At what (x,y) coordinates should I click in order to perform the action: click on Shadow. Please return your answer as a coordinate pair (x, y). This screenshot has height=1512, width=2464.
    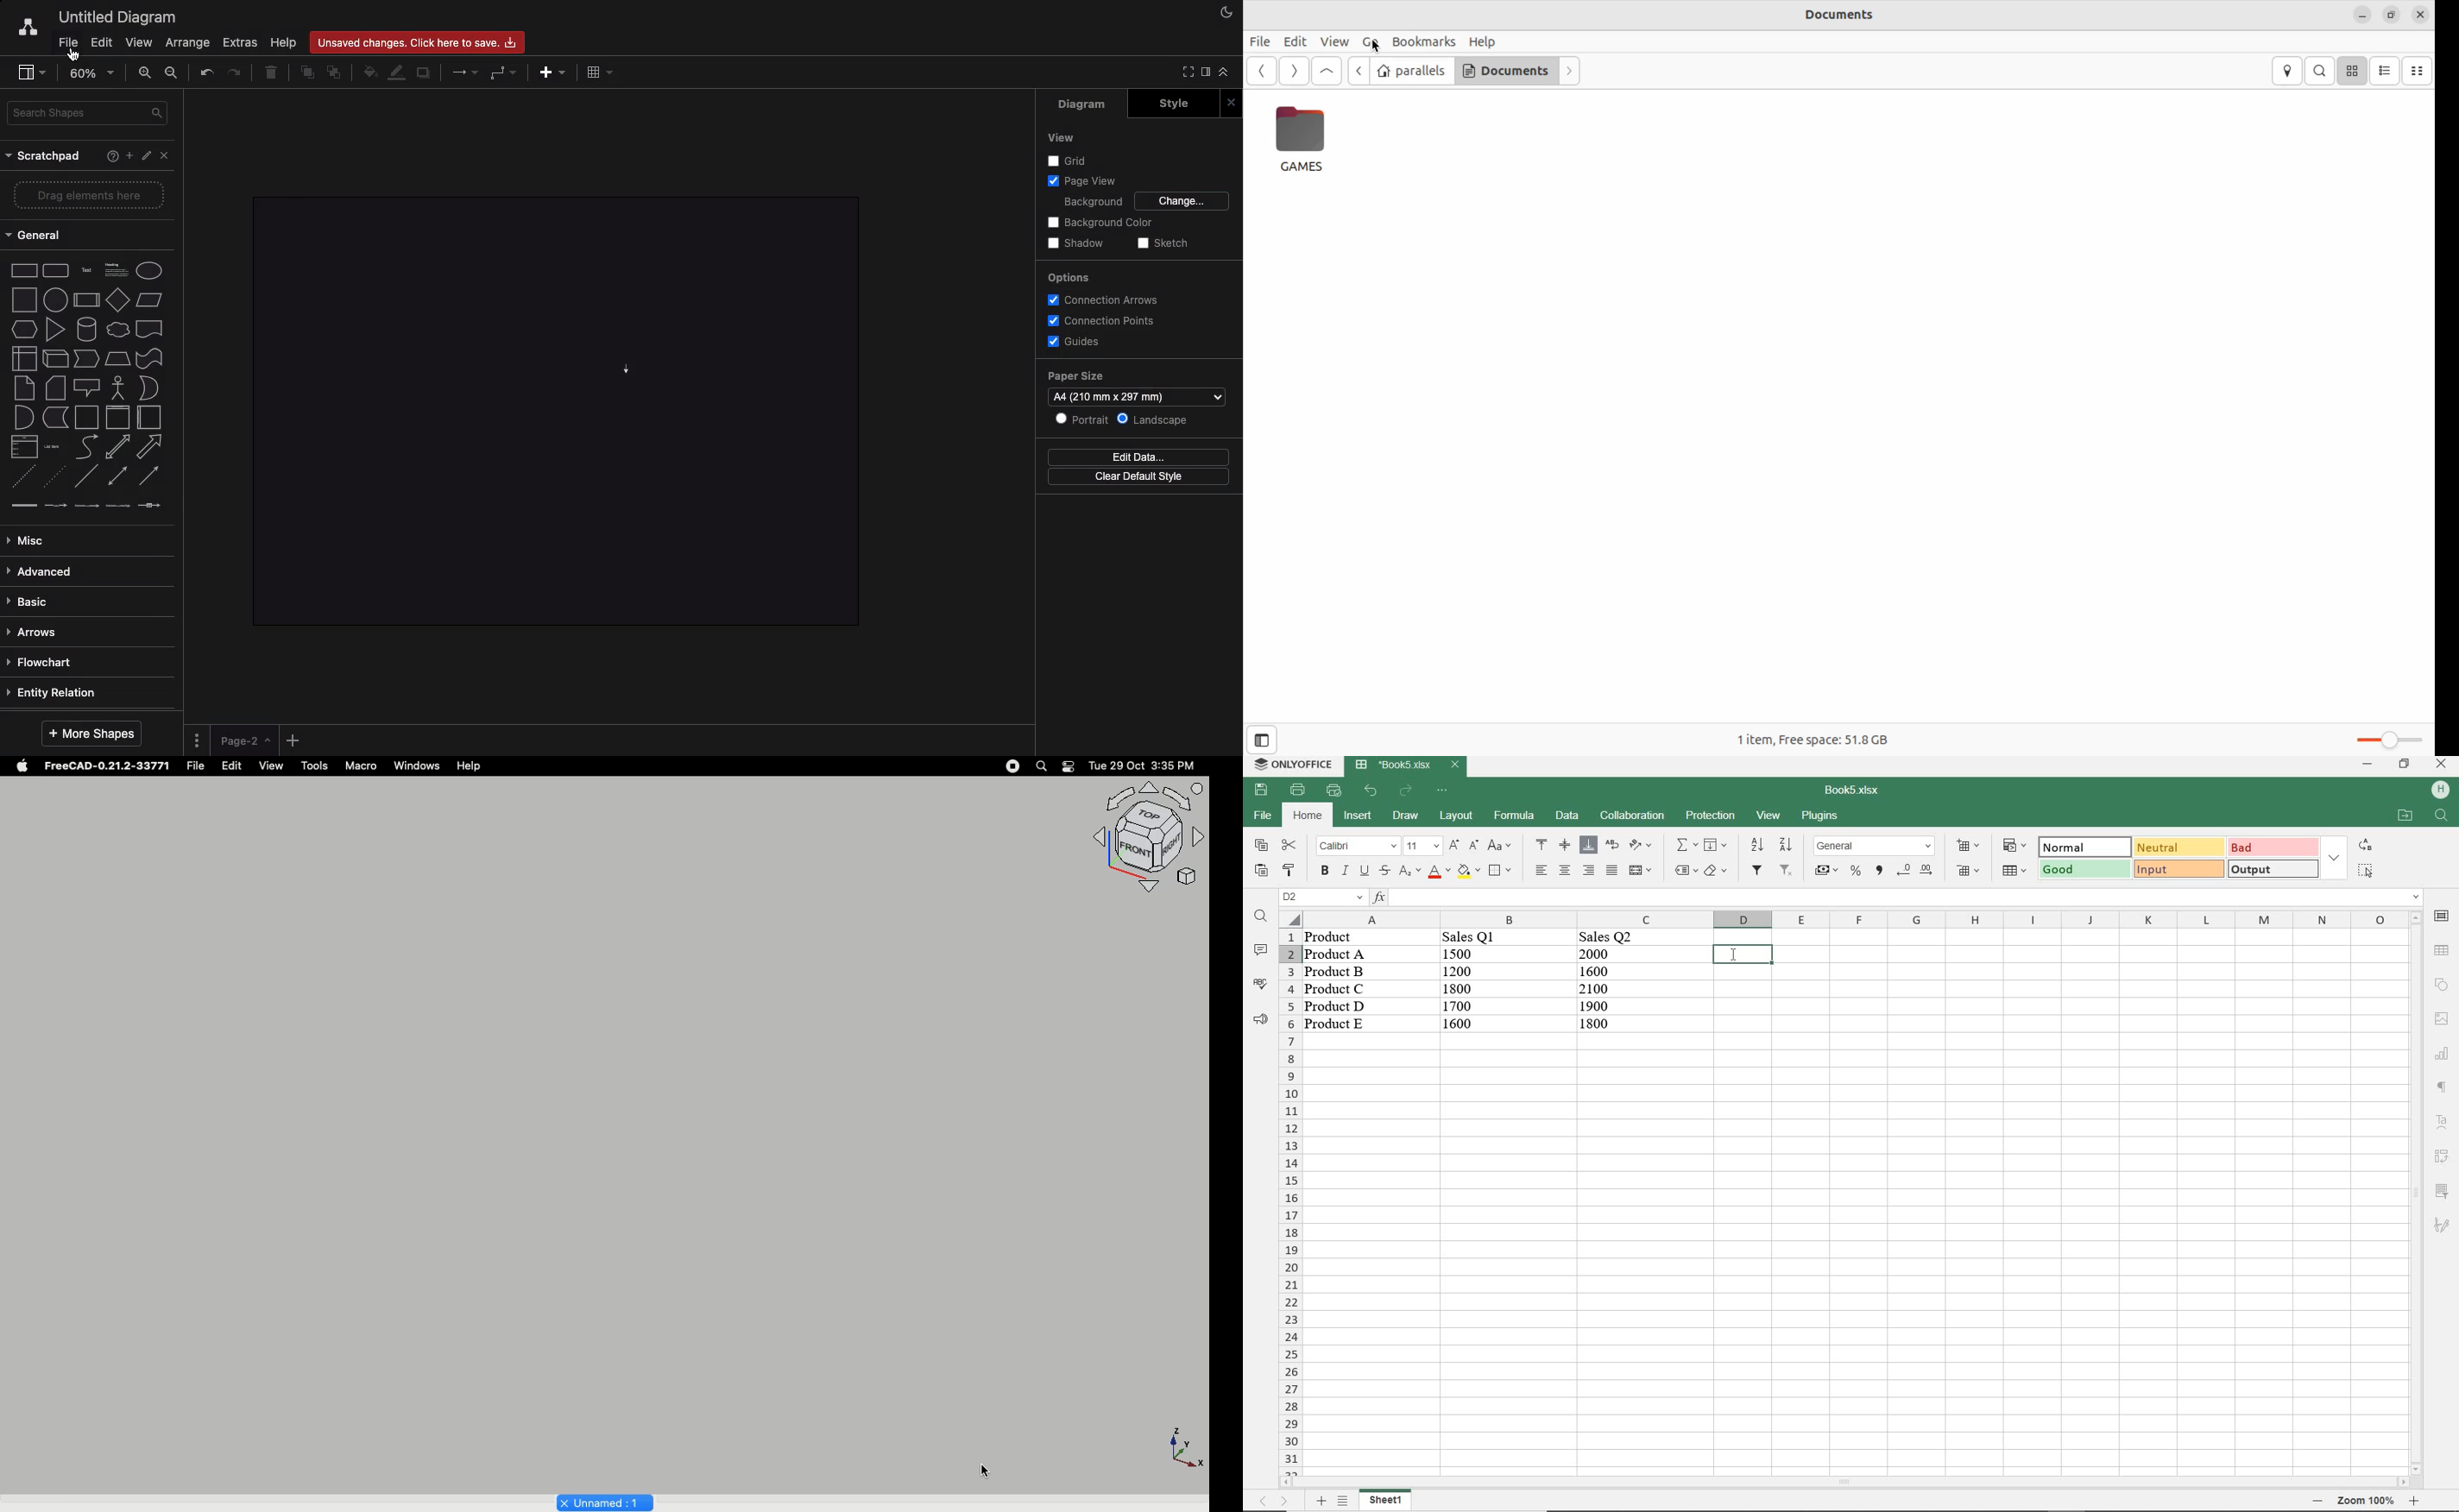
    Looking at the image, I should click on (1075, 244).